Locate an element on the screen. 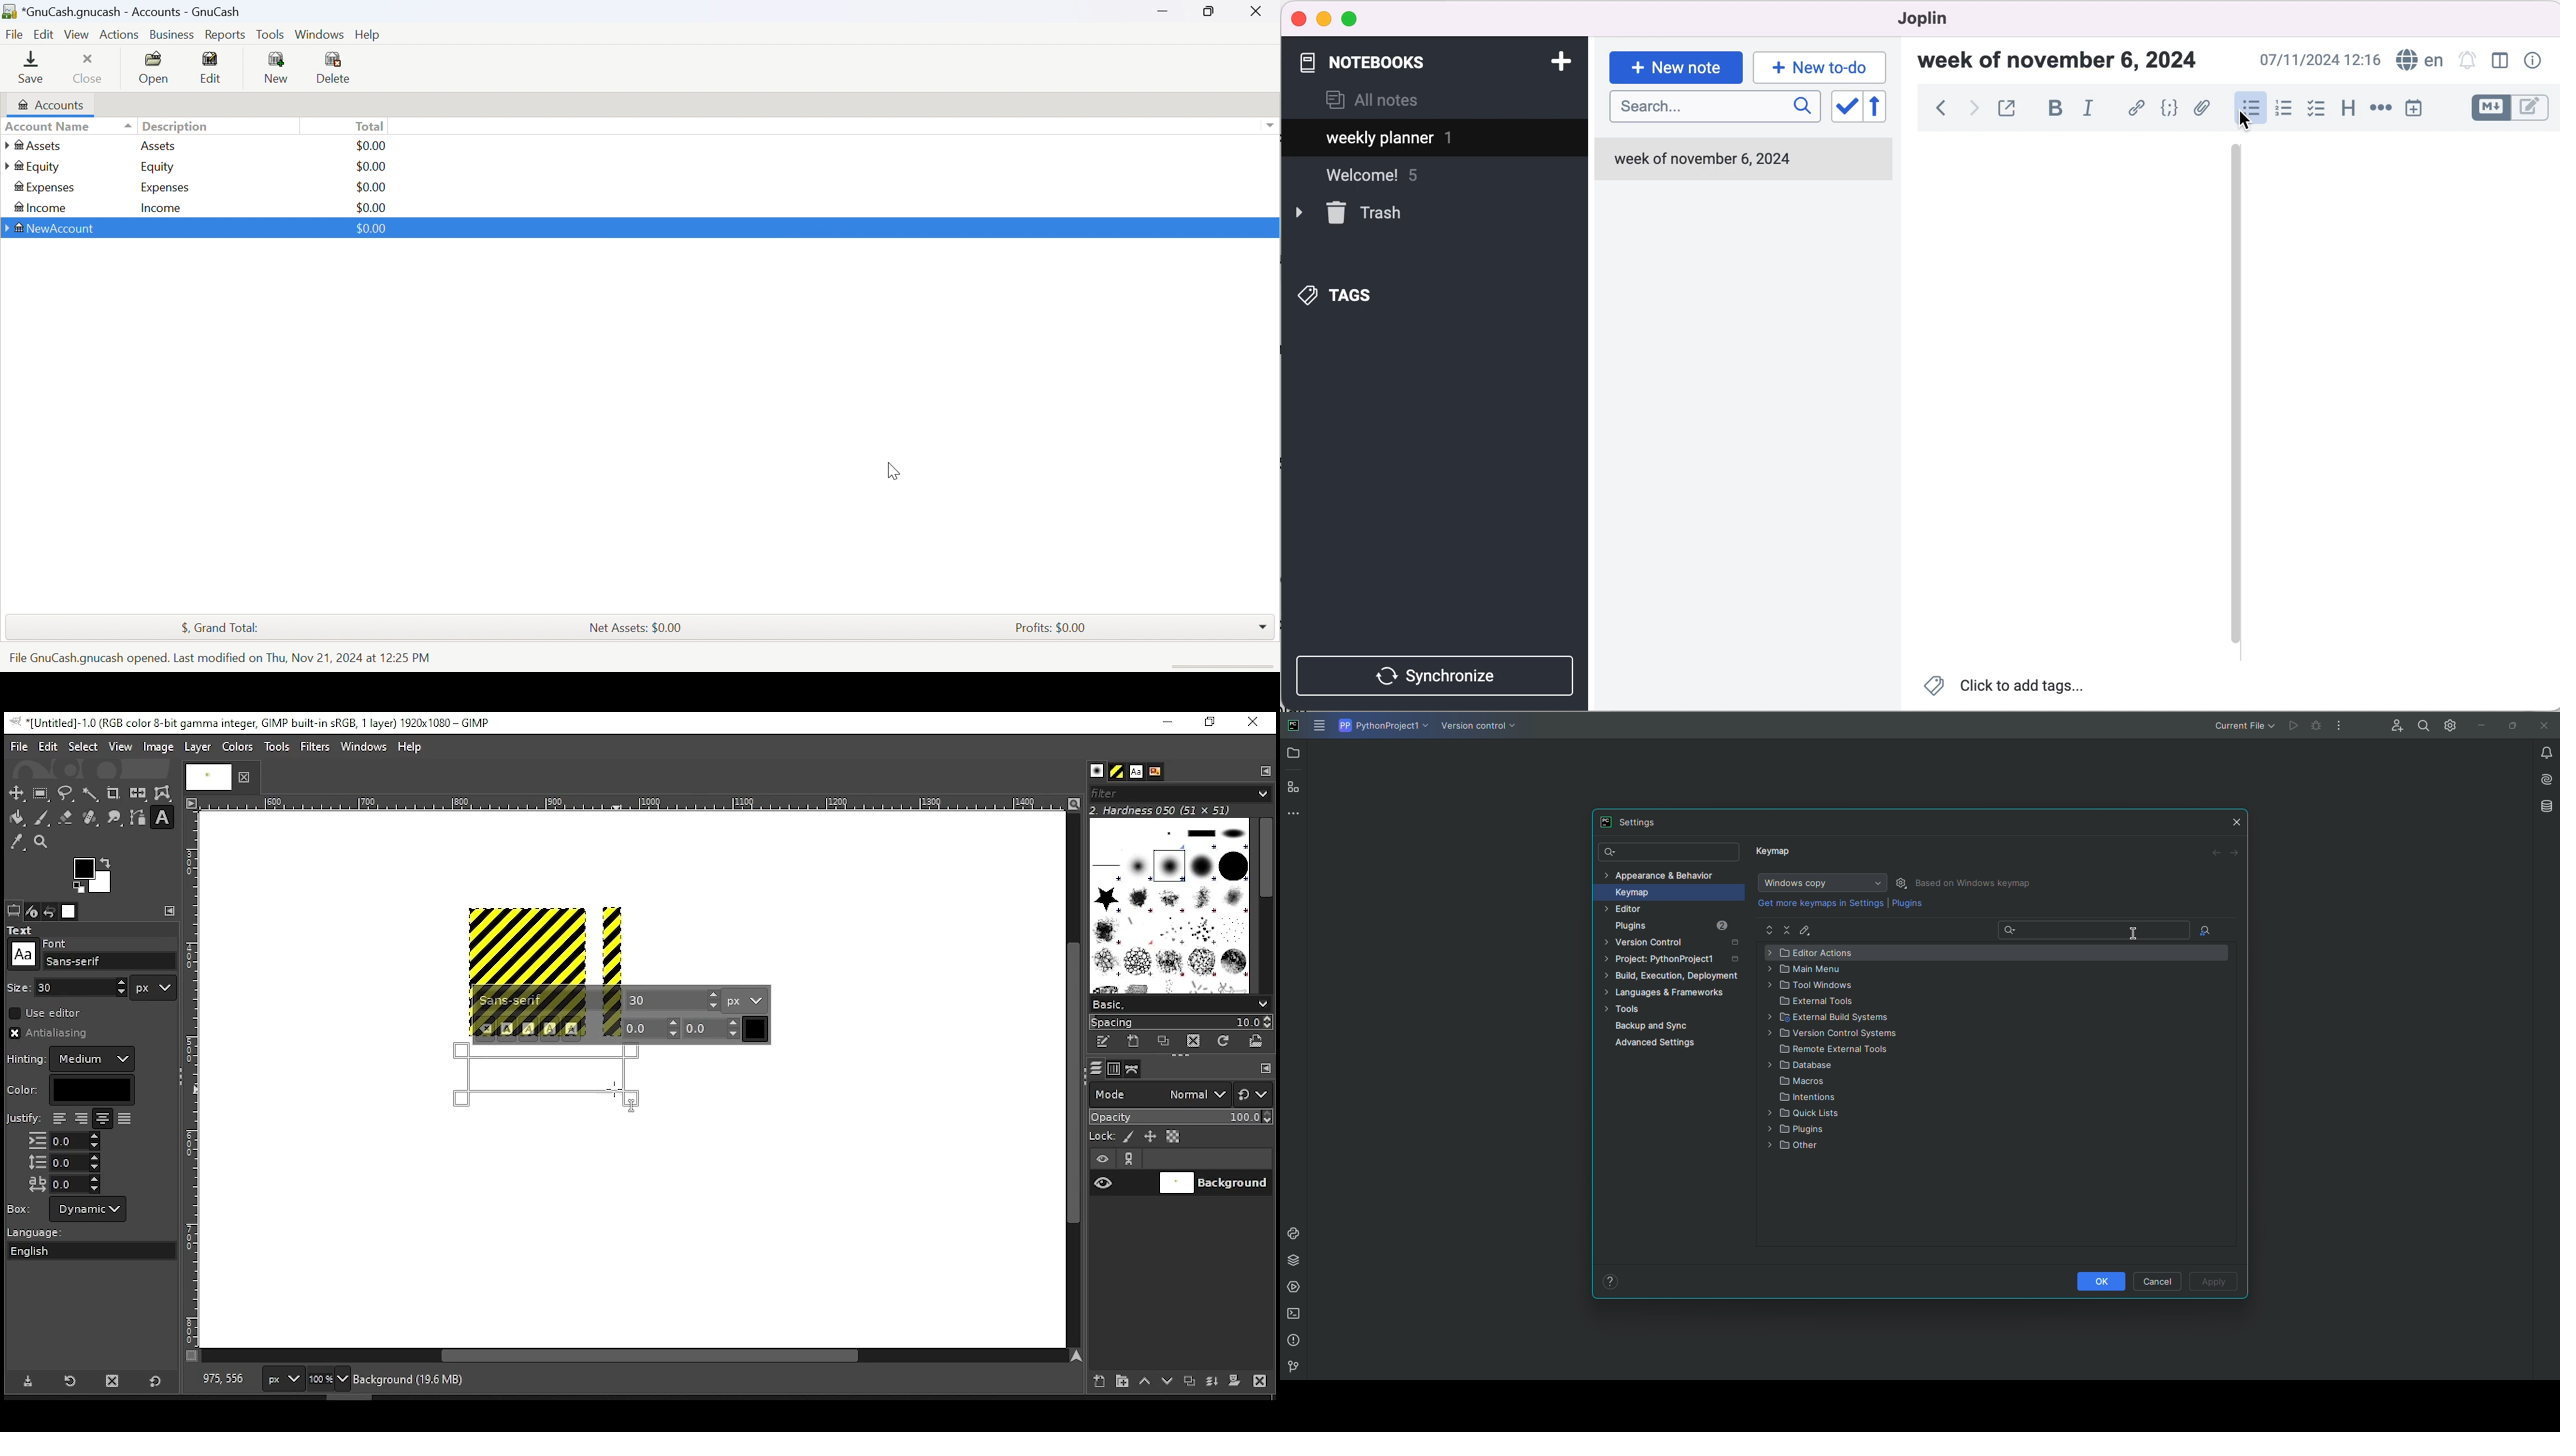 This screenshot has width=2576, height=1456. Tools is located at coordinates (1669, 1010).